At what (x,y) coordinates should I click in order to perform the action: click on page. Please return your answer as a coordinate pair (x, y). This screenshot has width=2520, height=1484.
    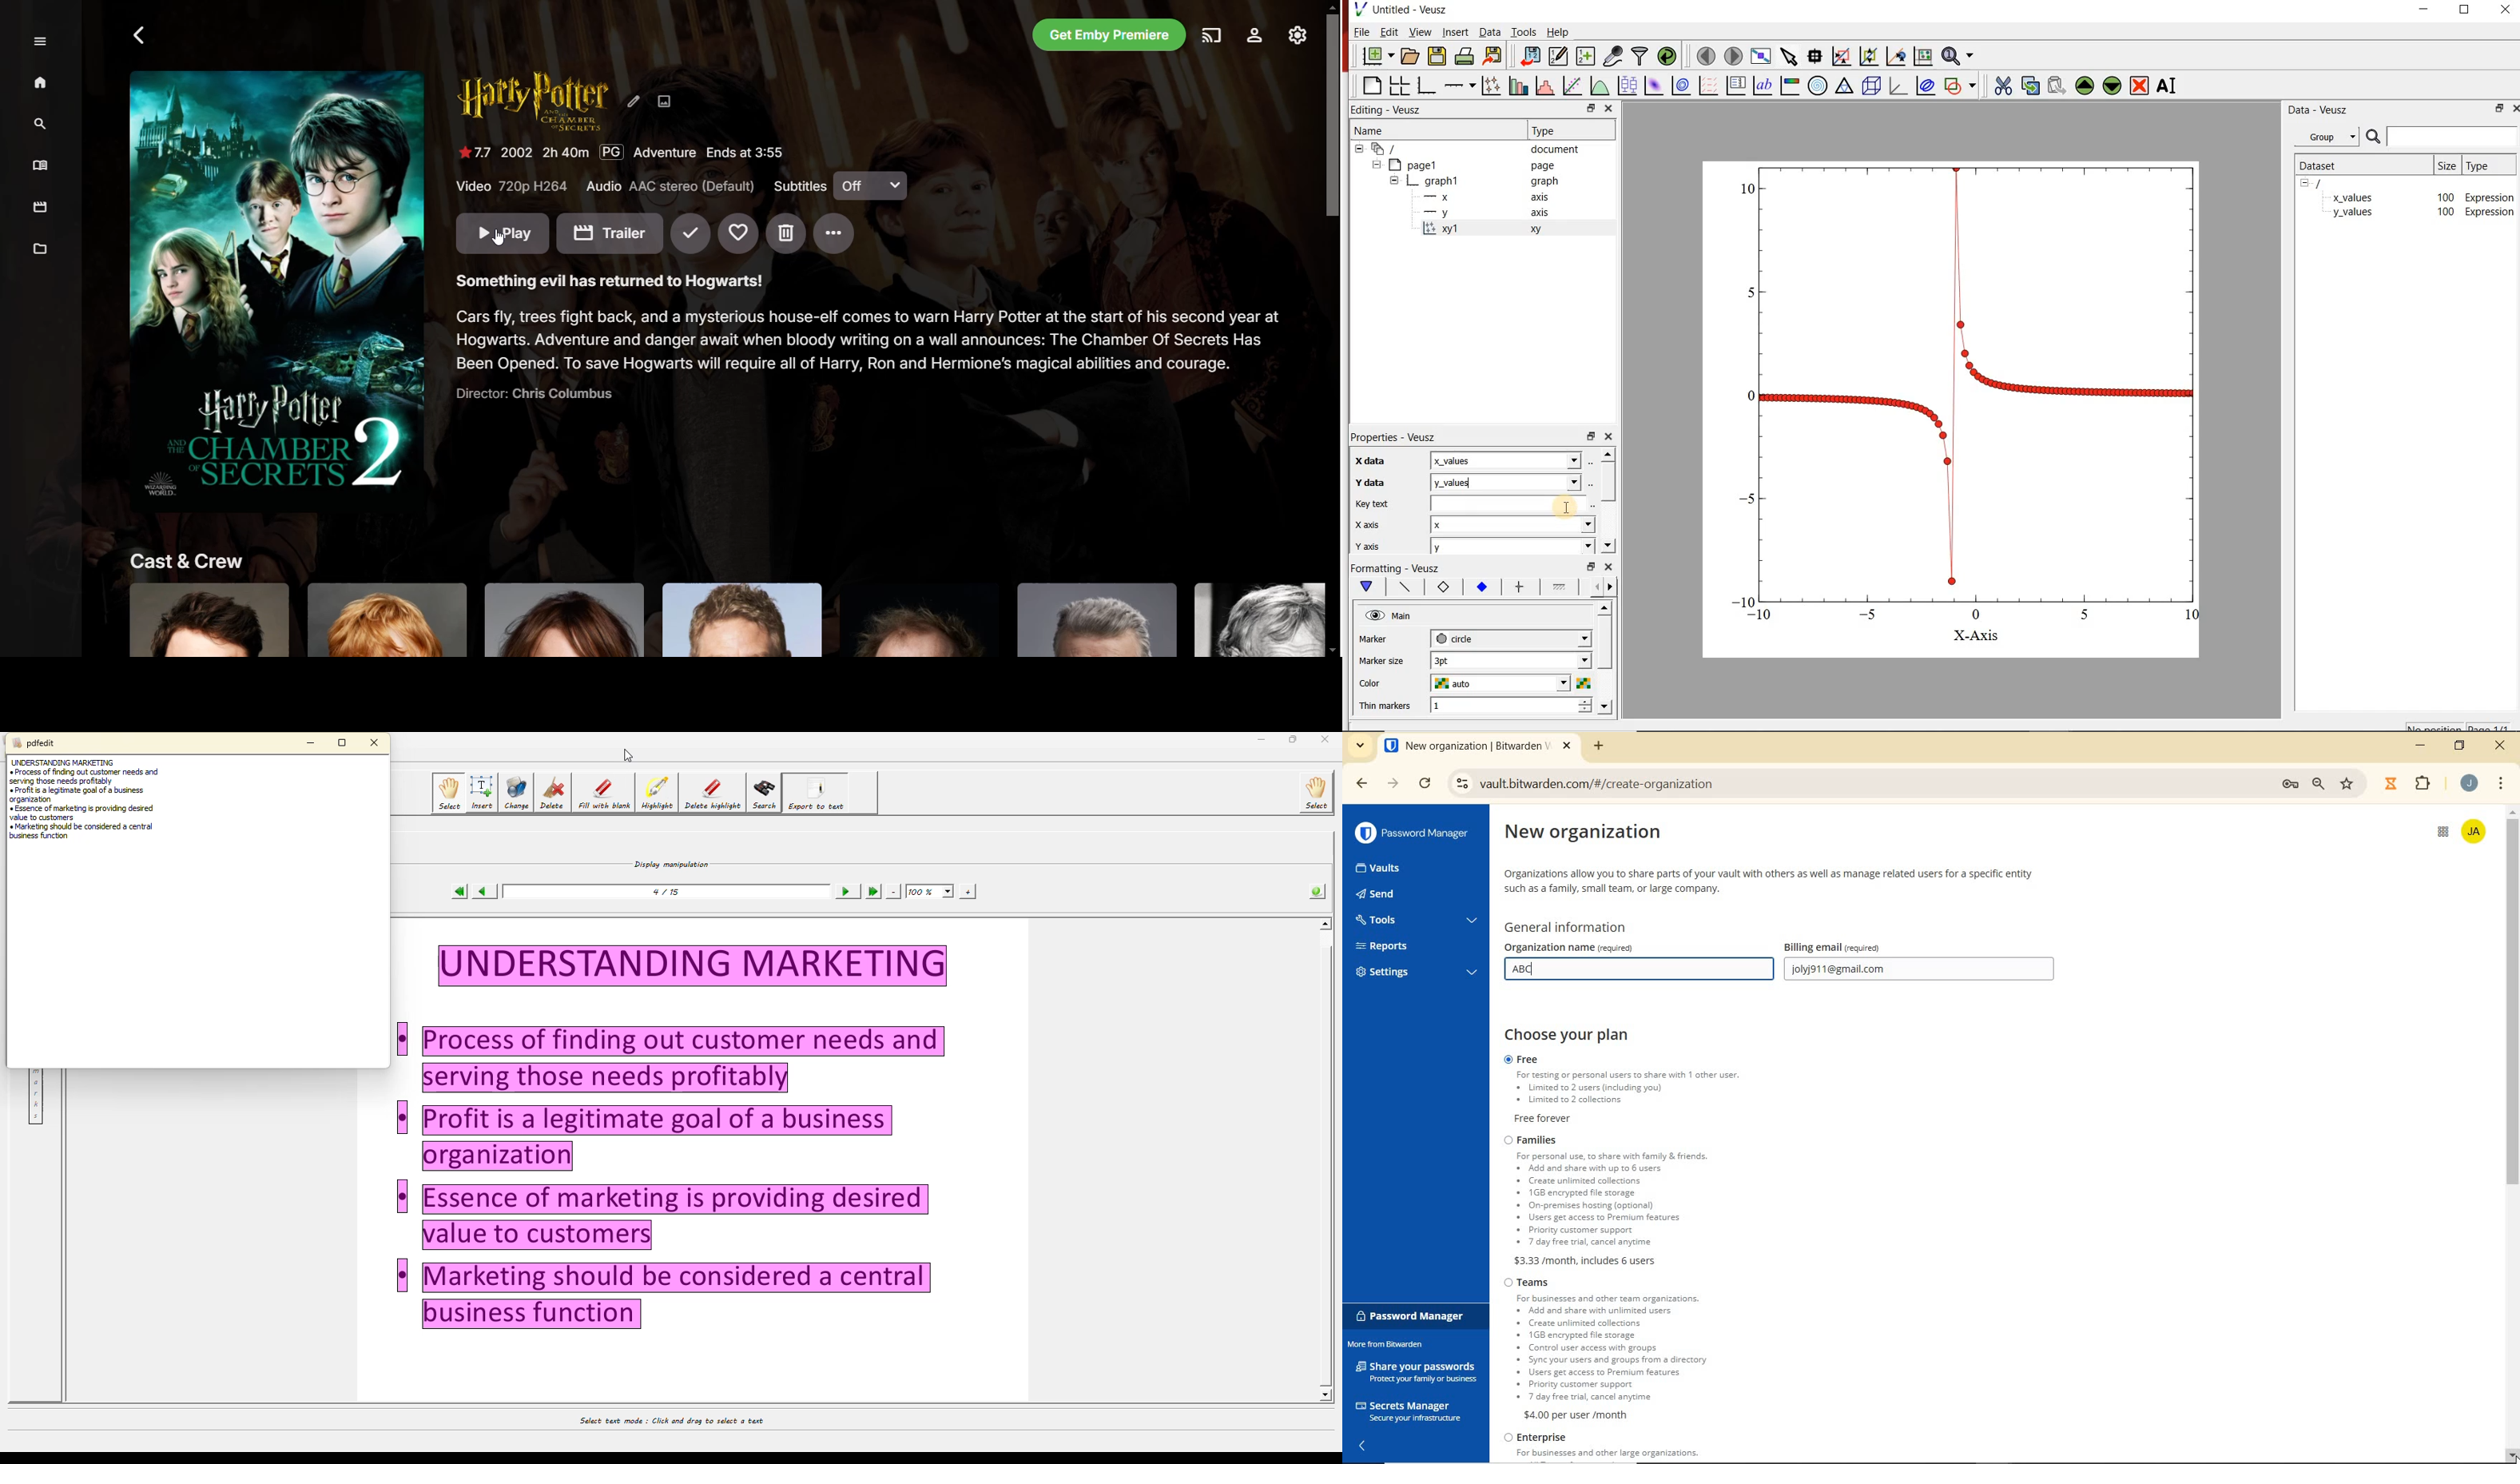
    Looking at the image, I should click on (1541, 164).